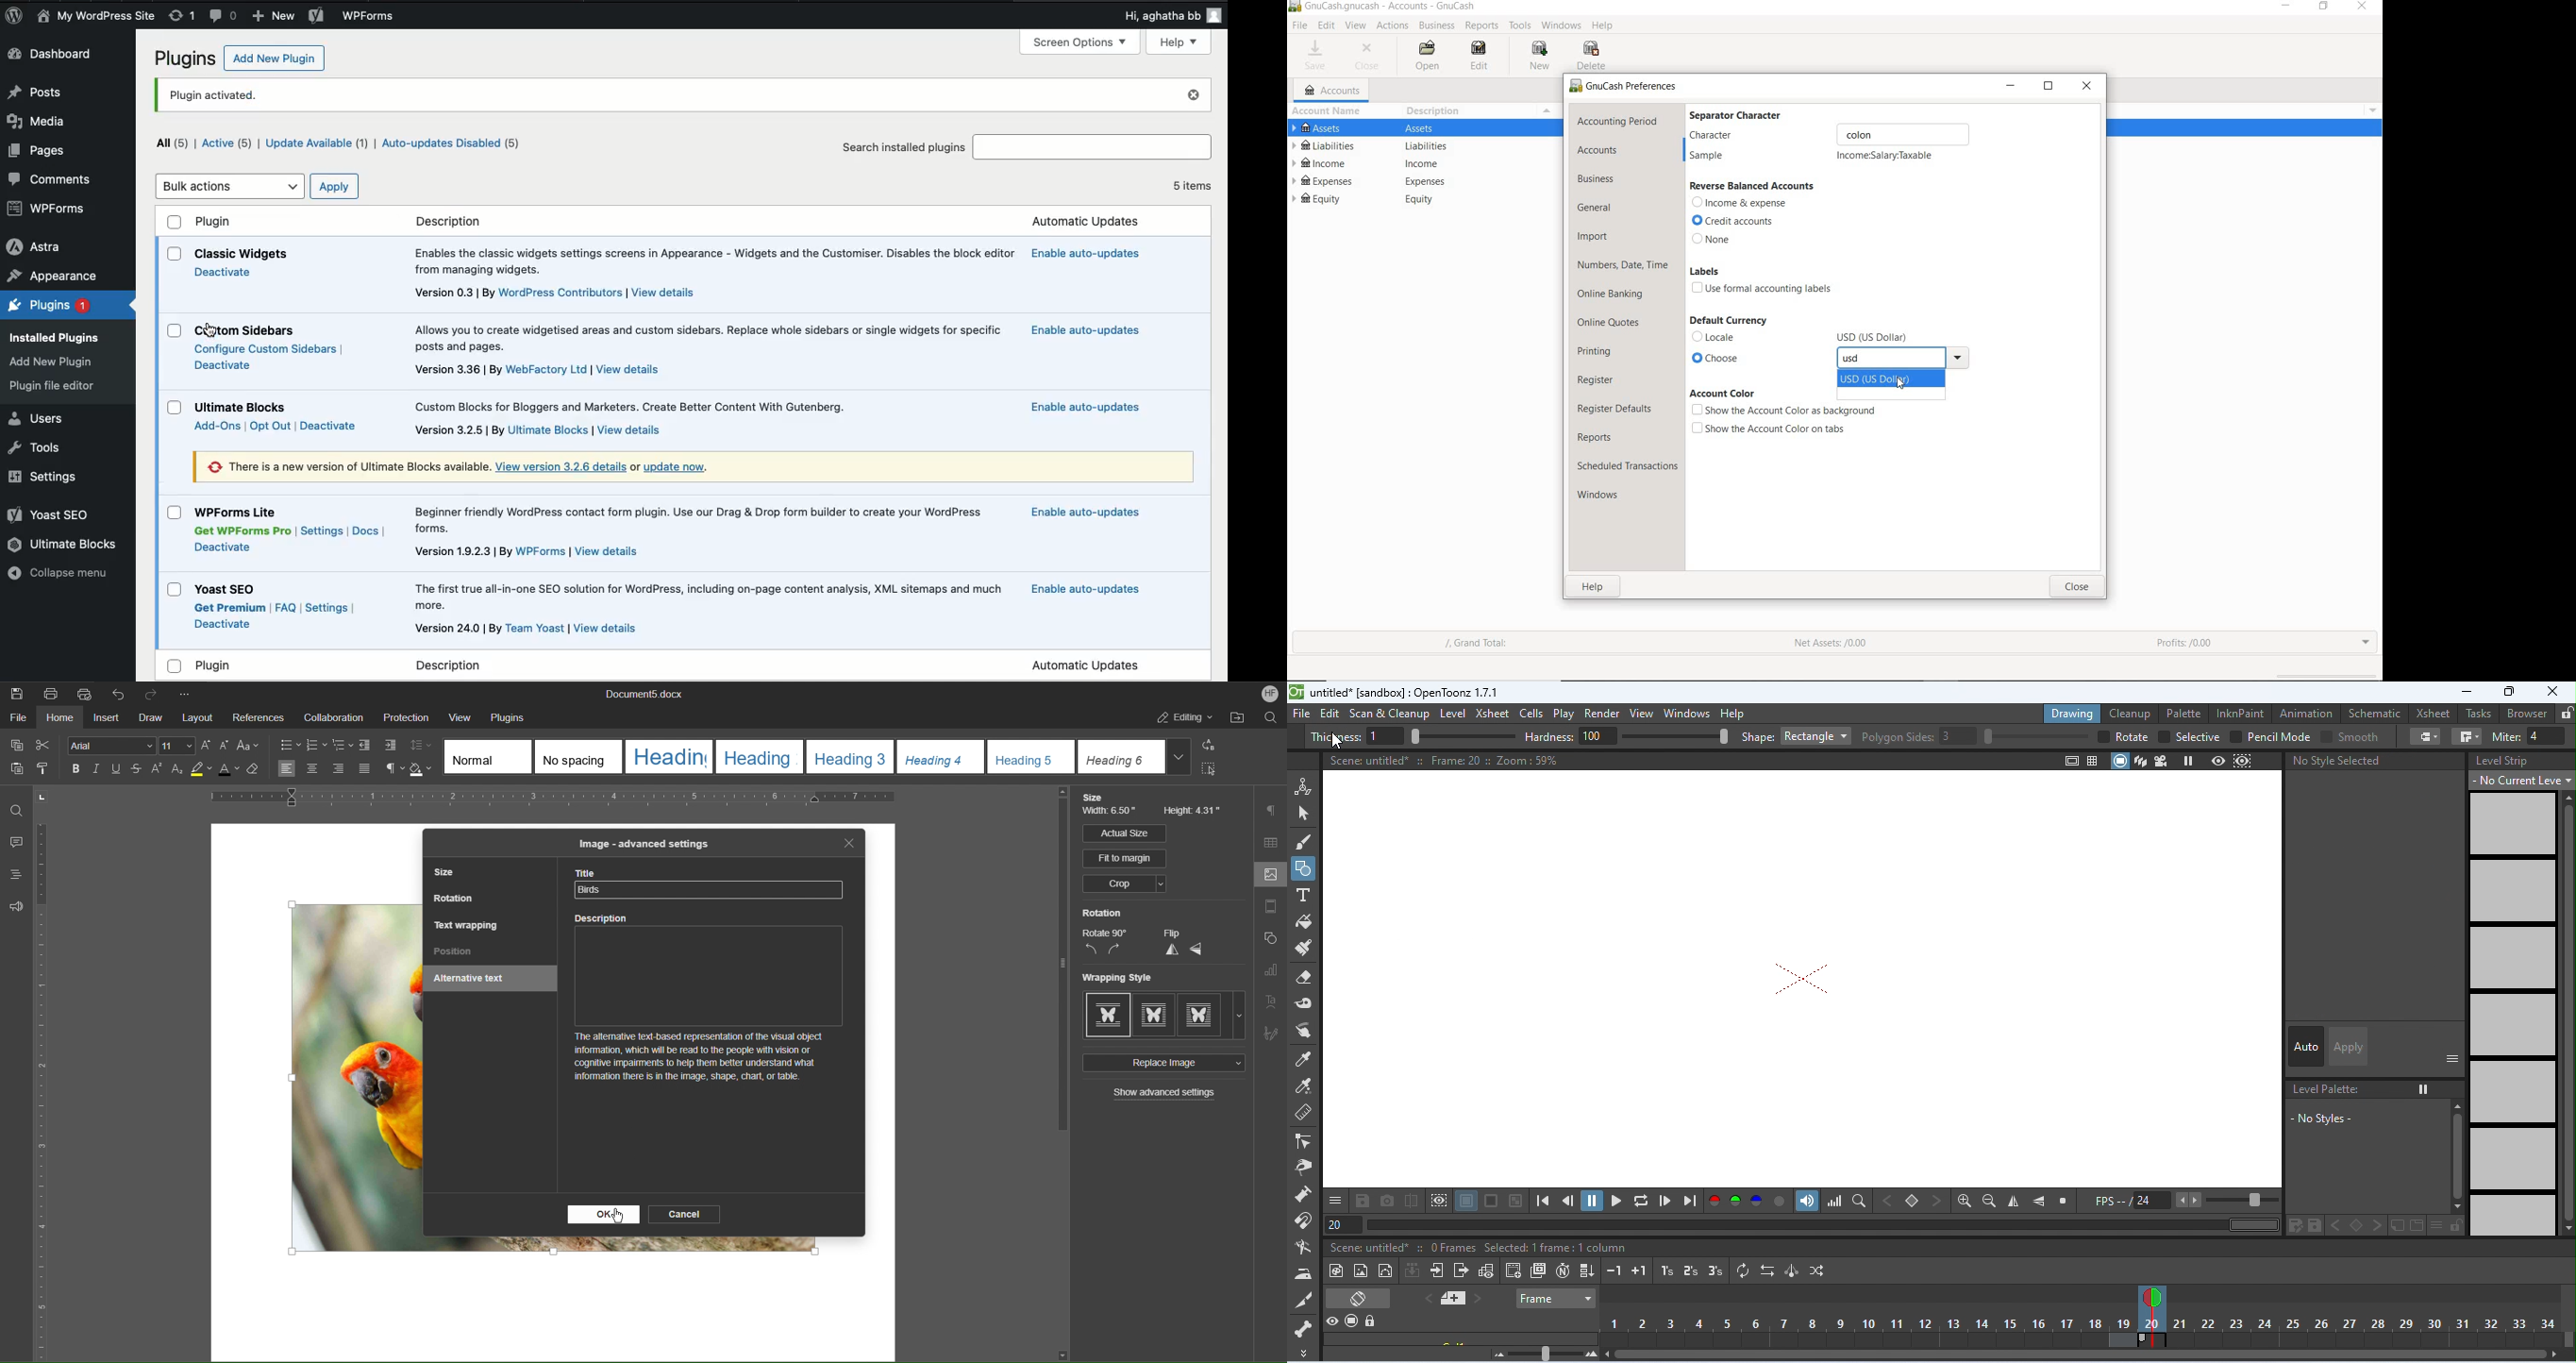 This screenshot has height=1372, width=2576. I want to click on Income & expense, so click(1741, 204).